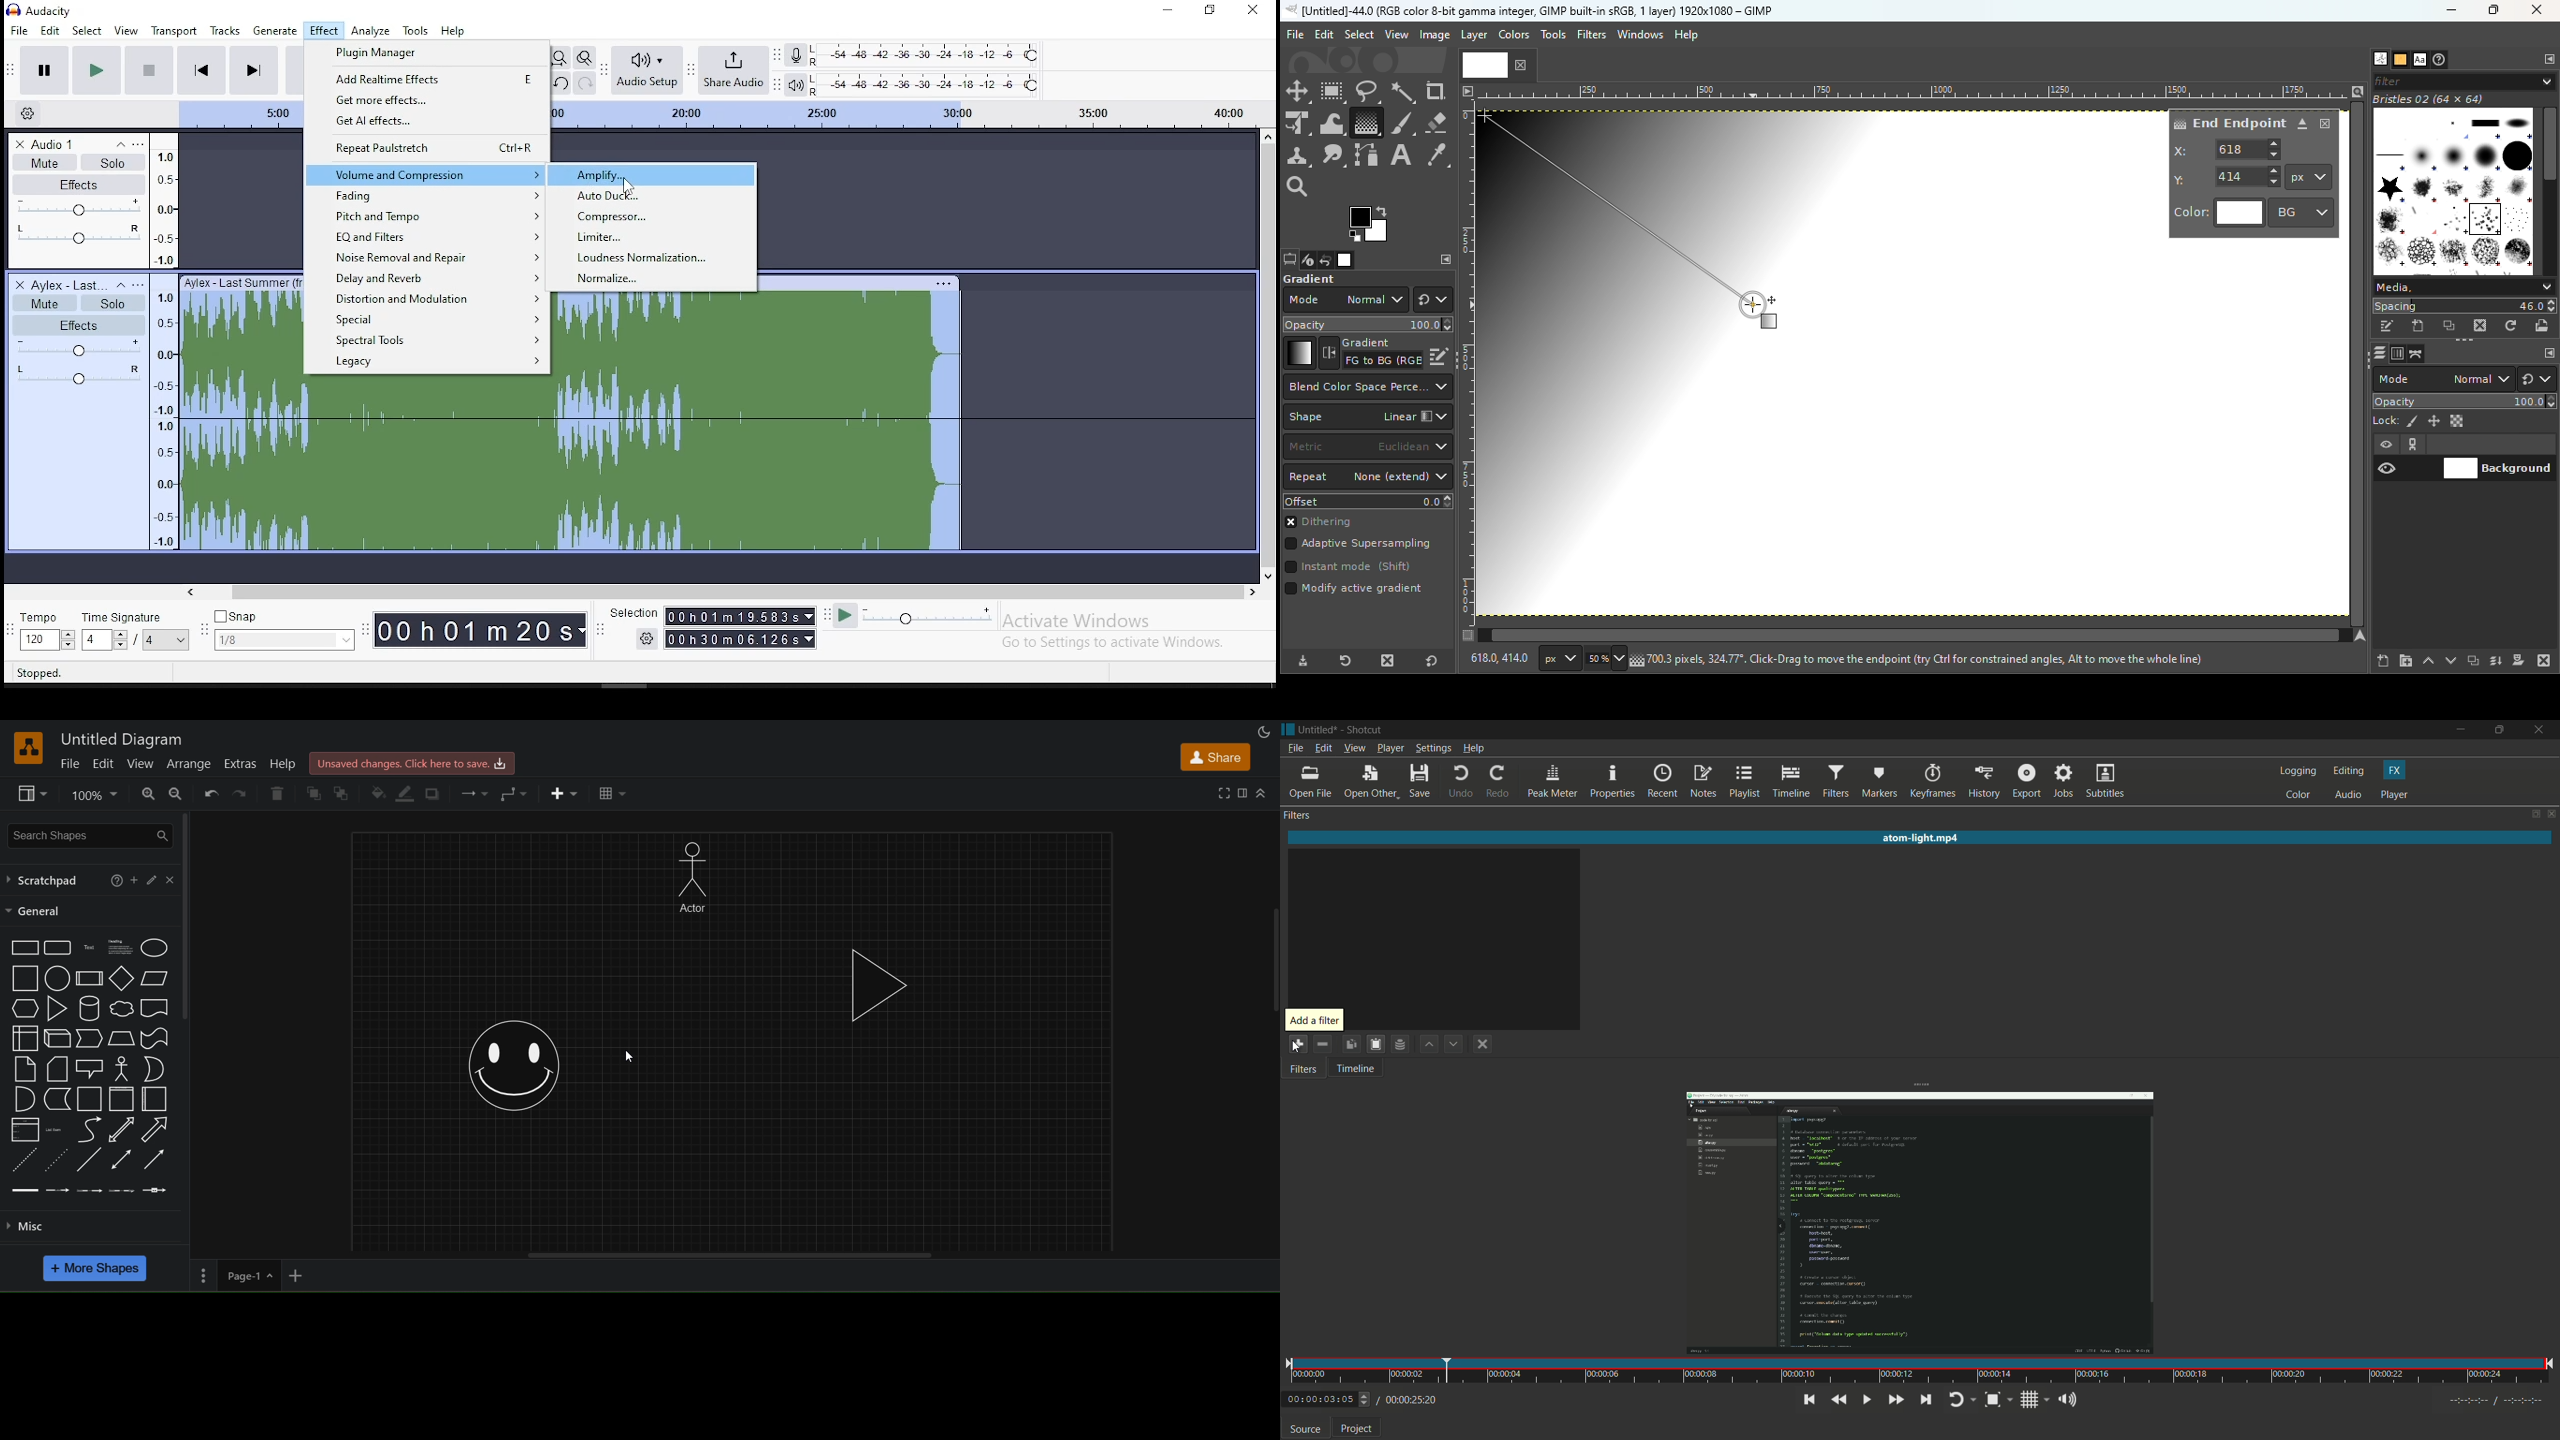  I want to click on view, so click(140, 763).